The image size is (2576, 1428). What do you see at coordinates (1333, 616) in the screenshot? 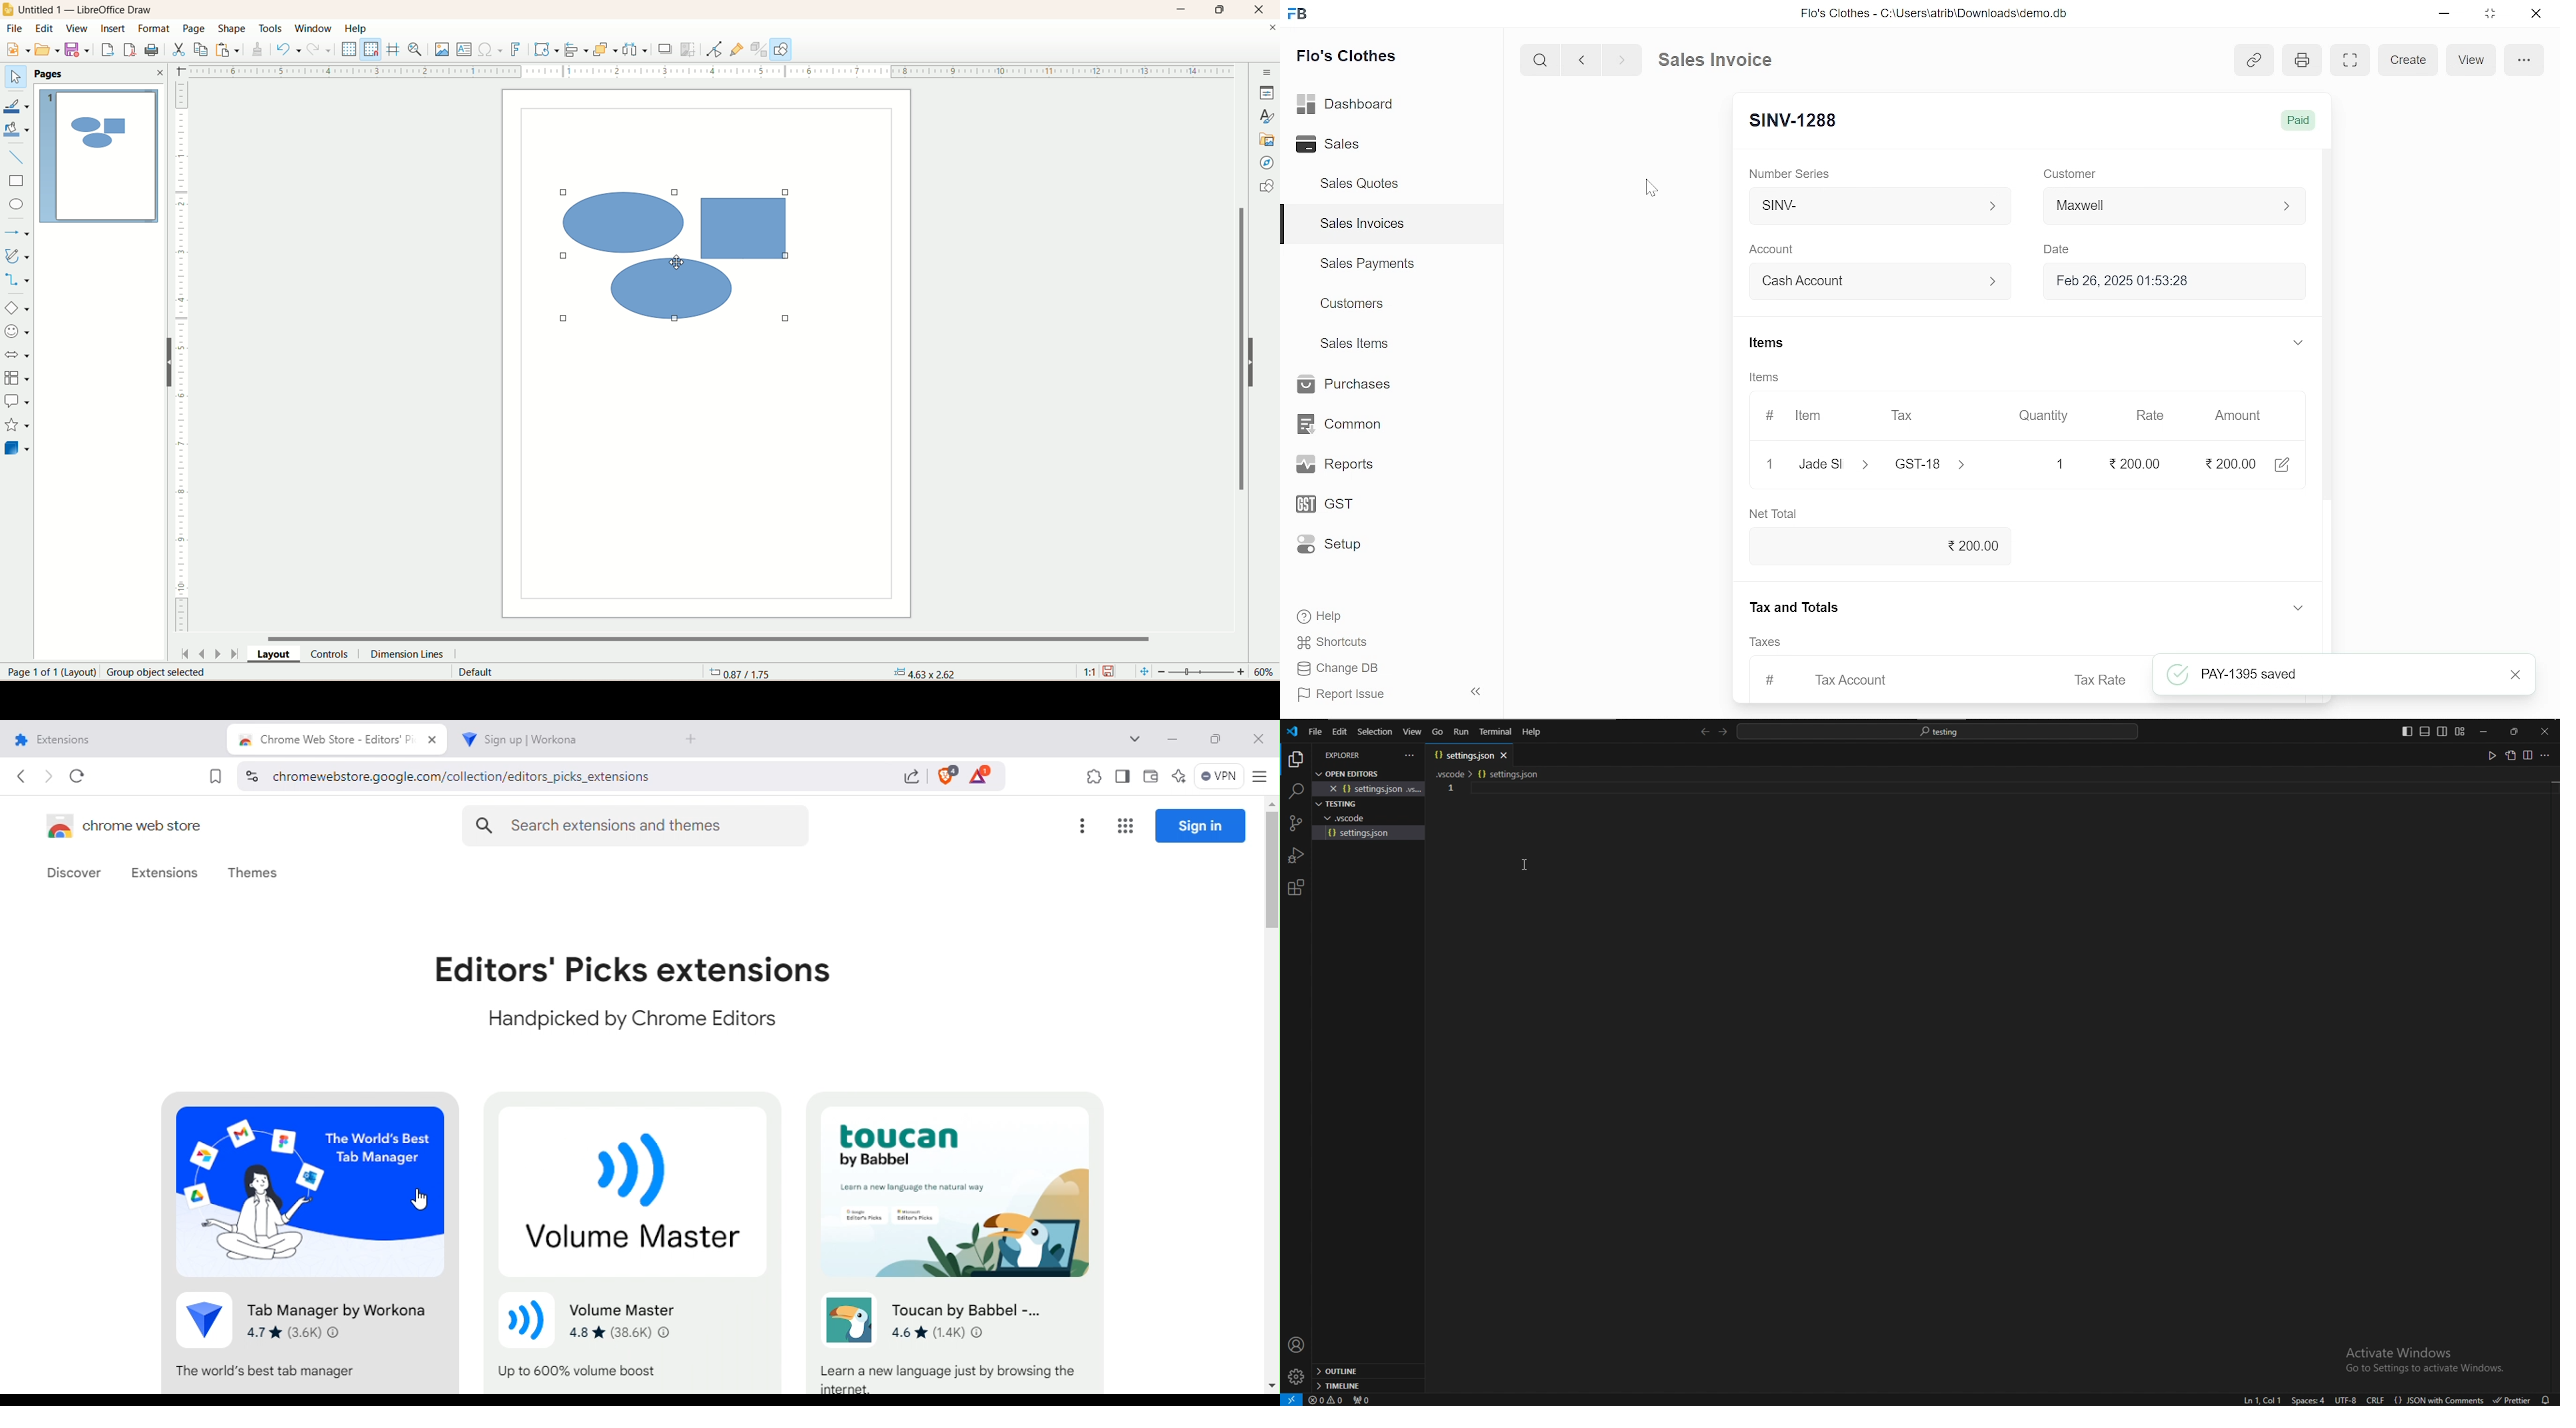
I see `Help` at bounding box center [1333, 616].